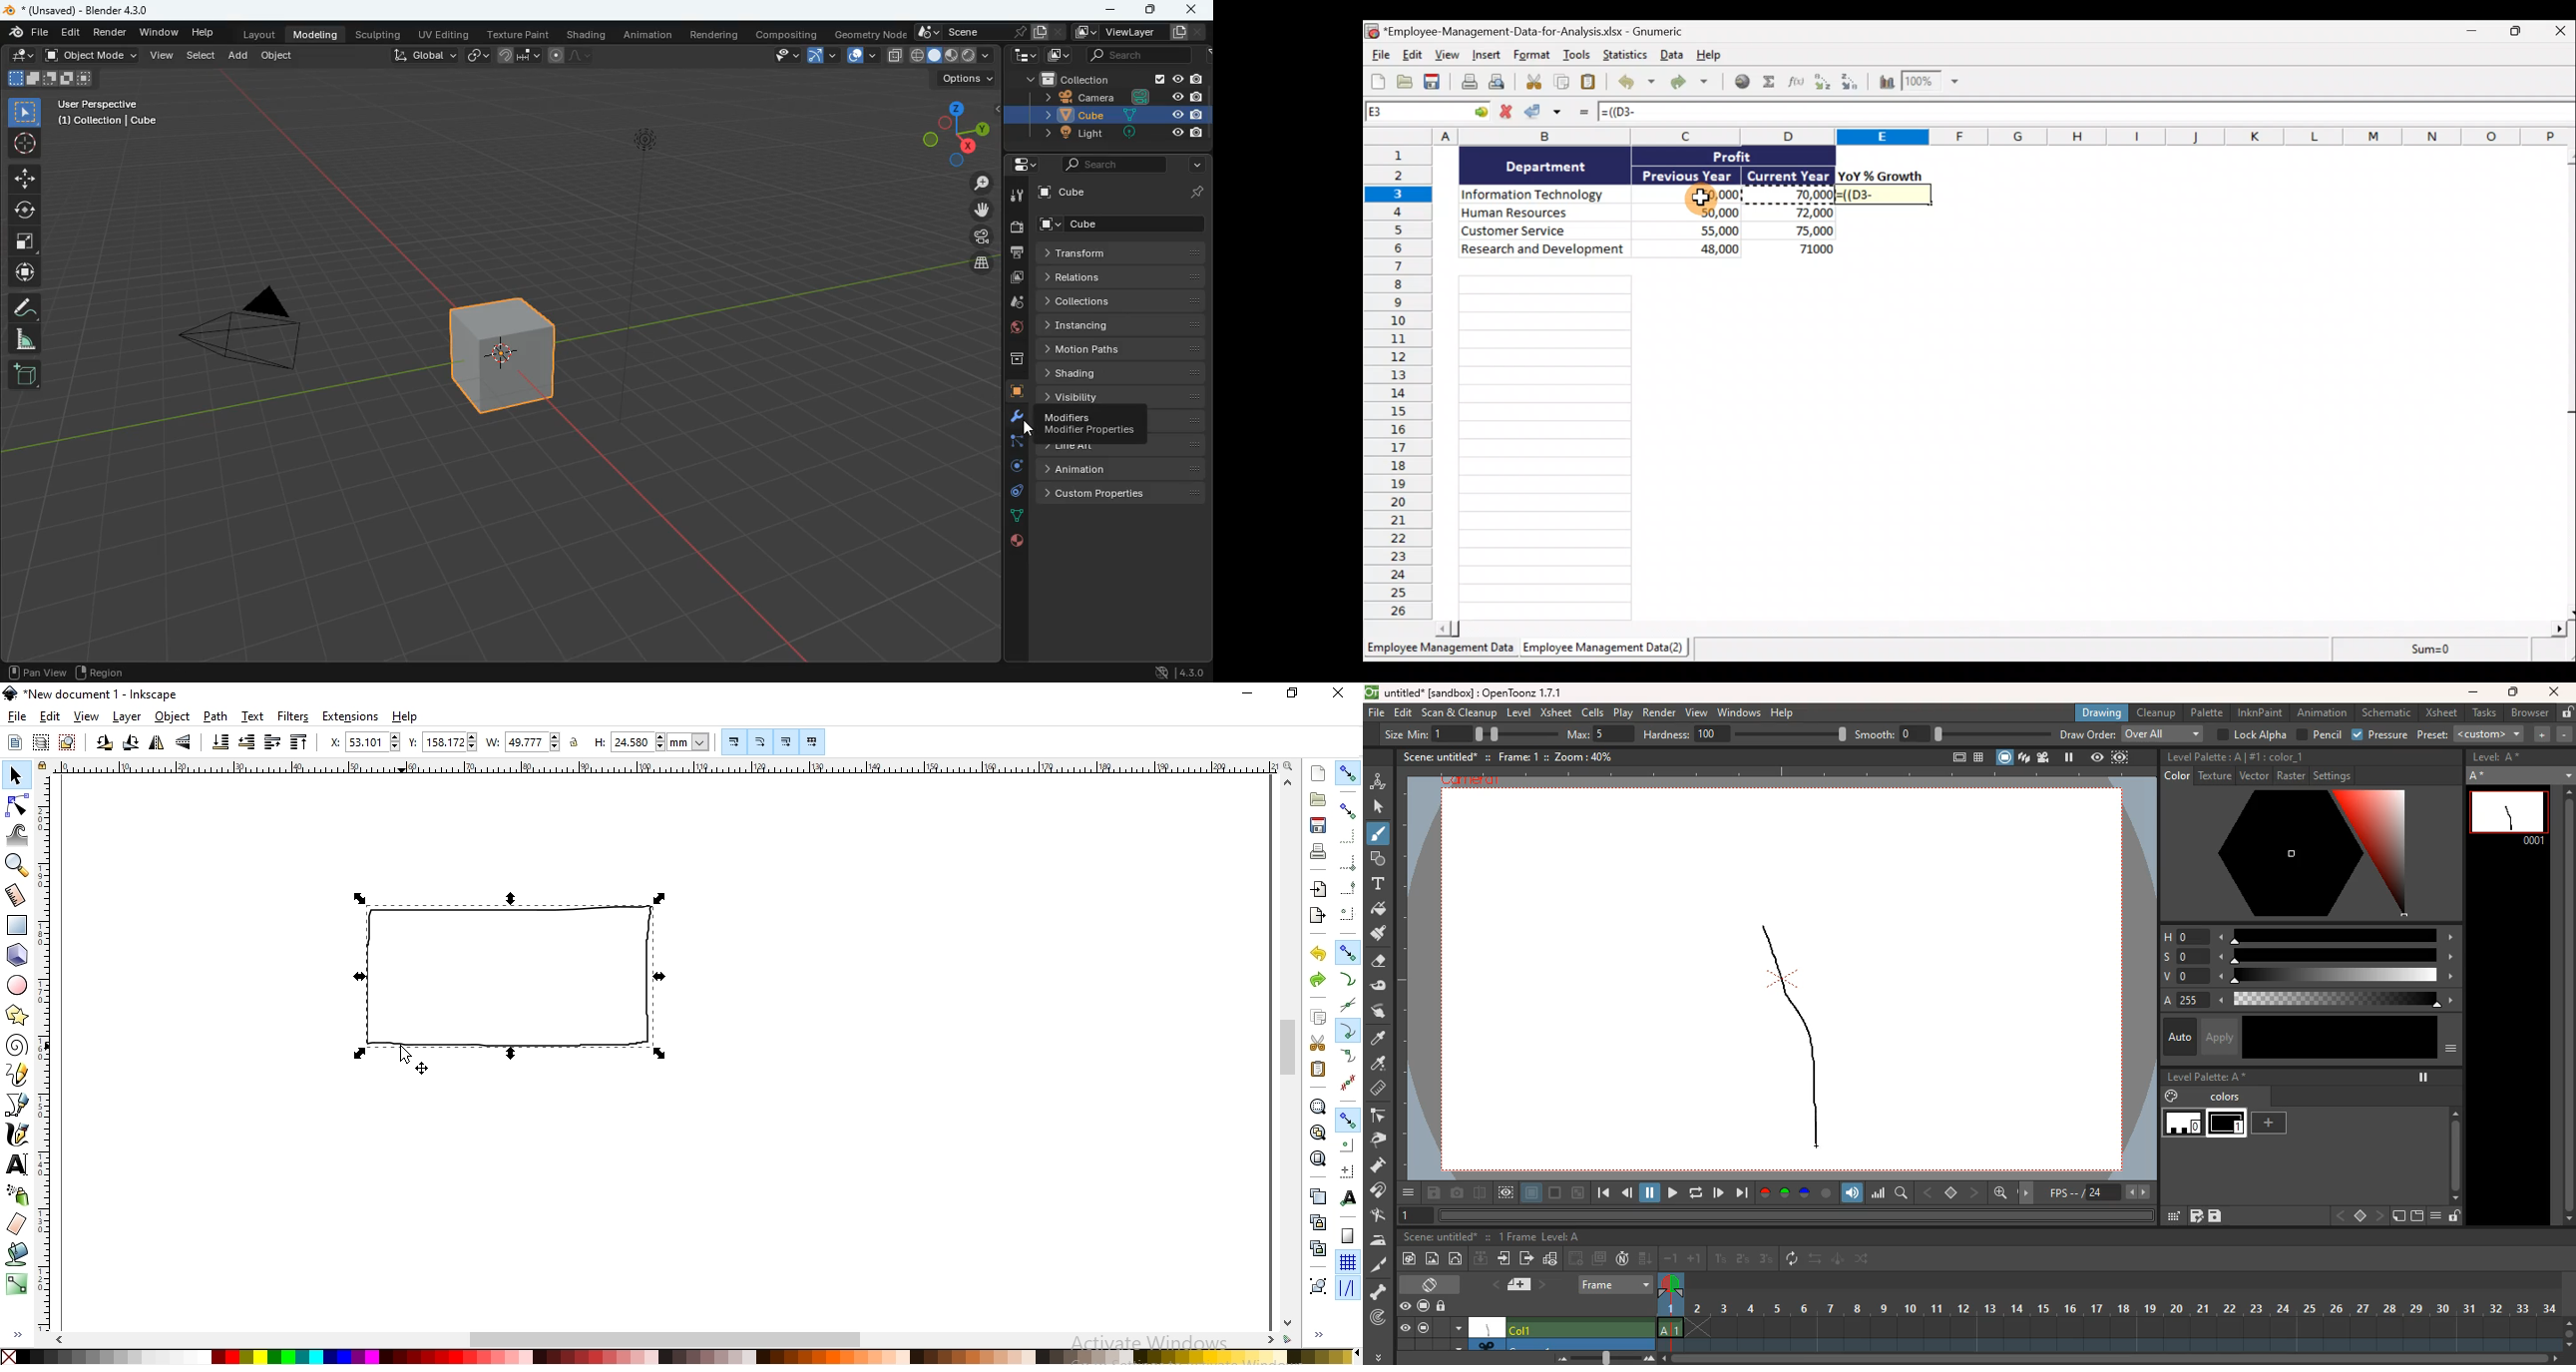 This screenshot has height=1372, width=2576. Describe the element at coordinates (1348, 773) in the screenshot. I see `enable snapping` at that location.